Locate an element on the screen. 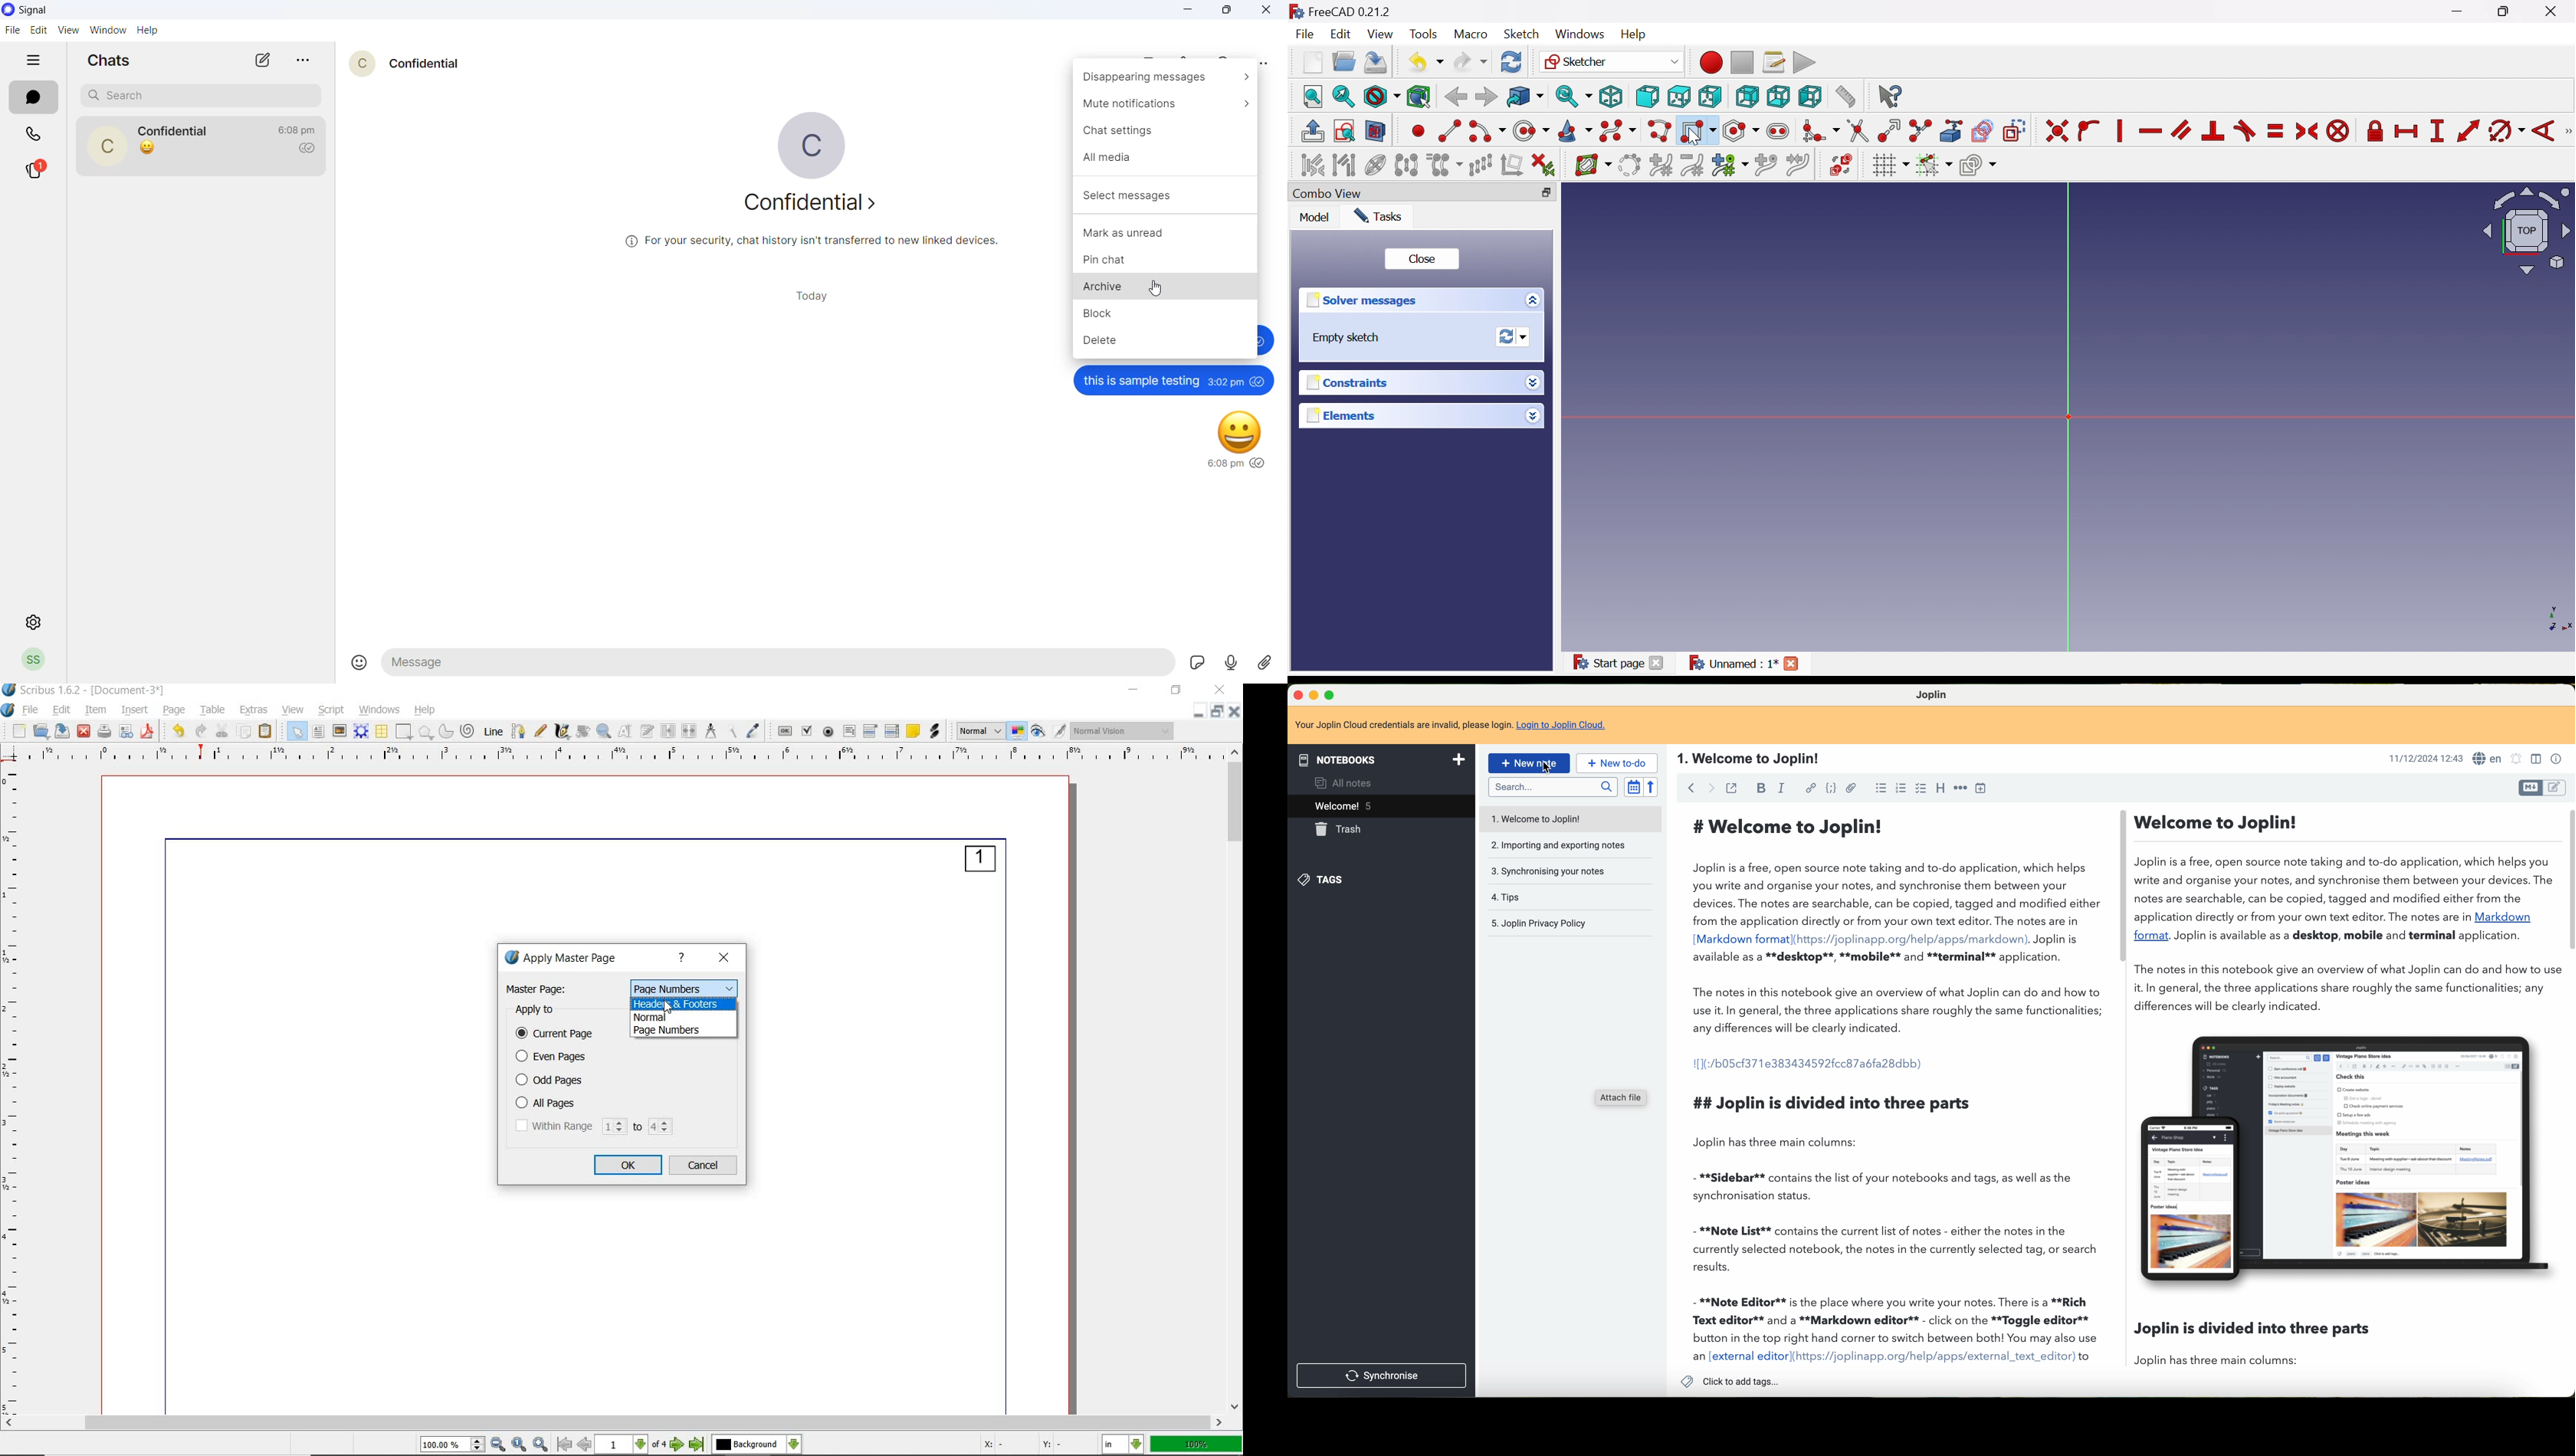  tags is located at coordinates (1322, 880).